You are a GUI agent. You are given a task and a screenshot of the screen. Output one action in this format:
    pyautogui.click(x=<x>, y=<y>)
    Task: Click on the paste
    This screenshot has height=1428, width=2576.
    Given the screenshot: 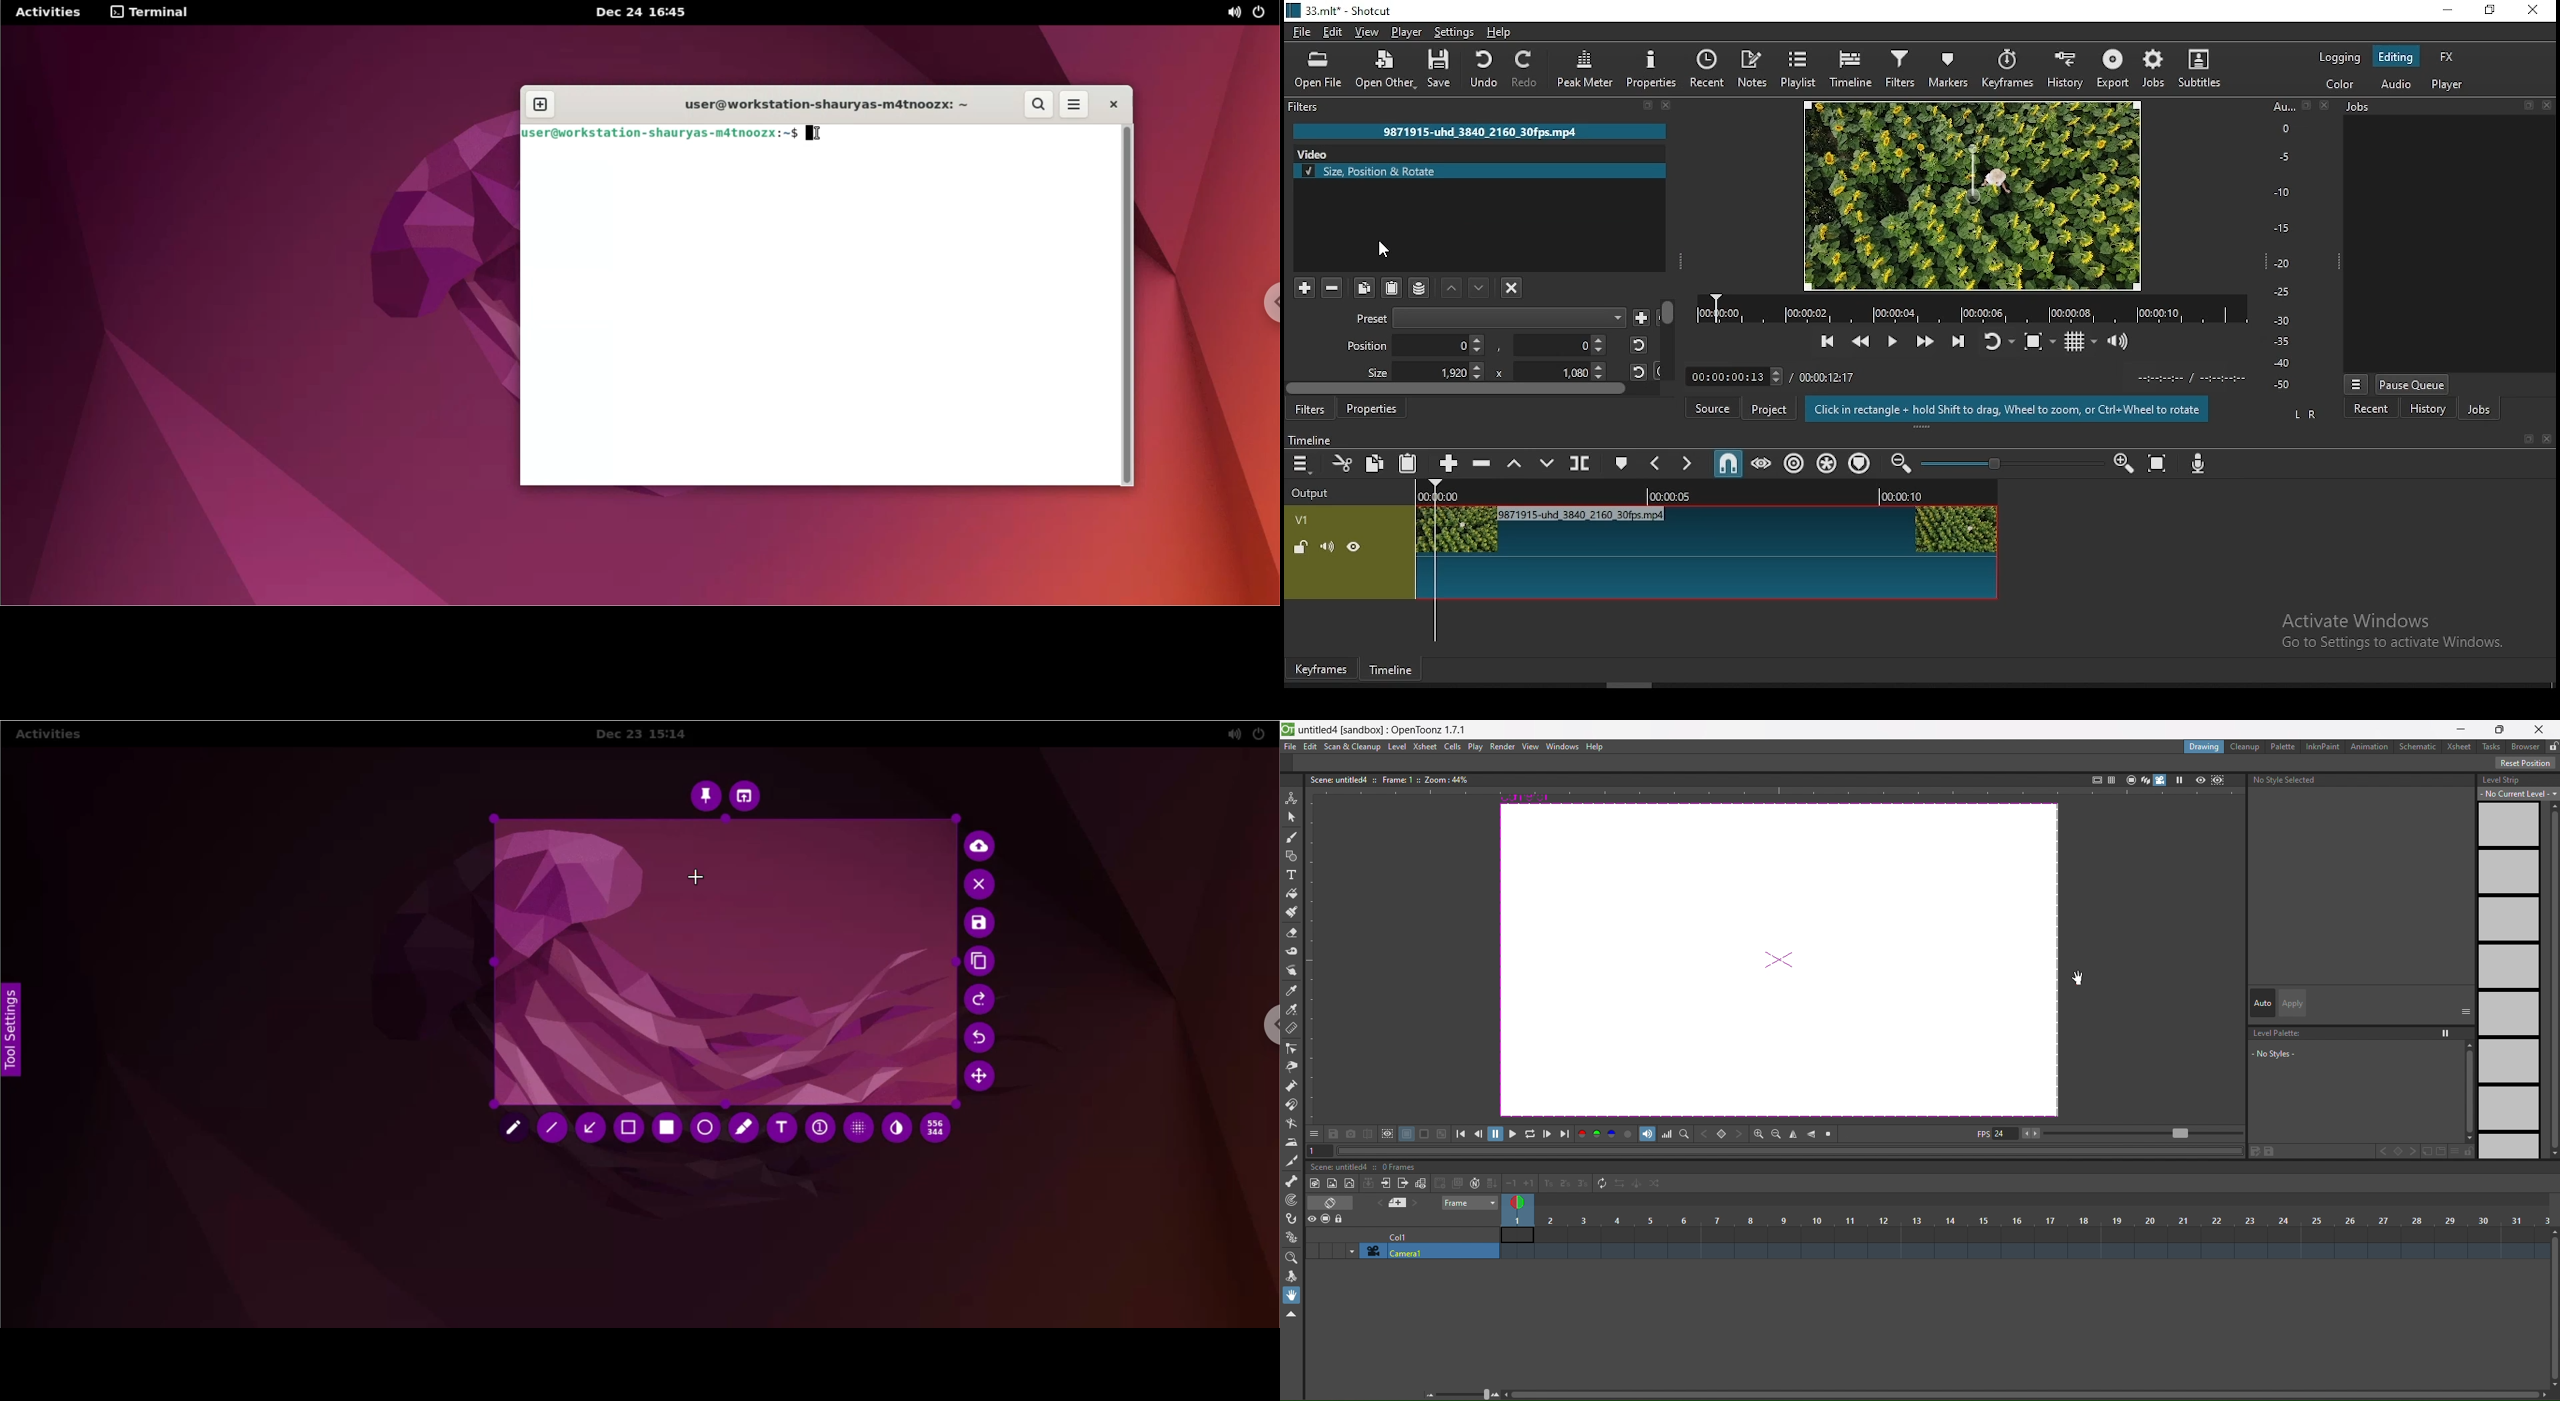 What is the action you would take?
    pyautogui.click(x=1410, y=462)
    